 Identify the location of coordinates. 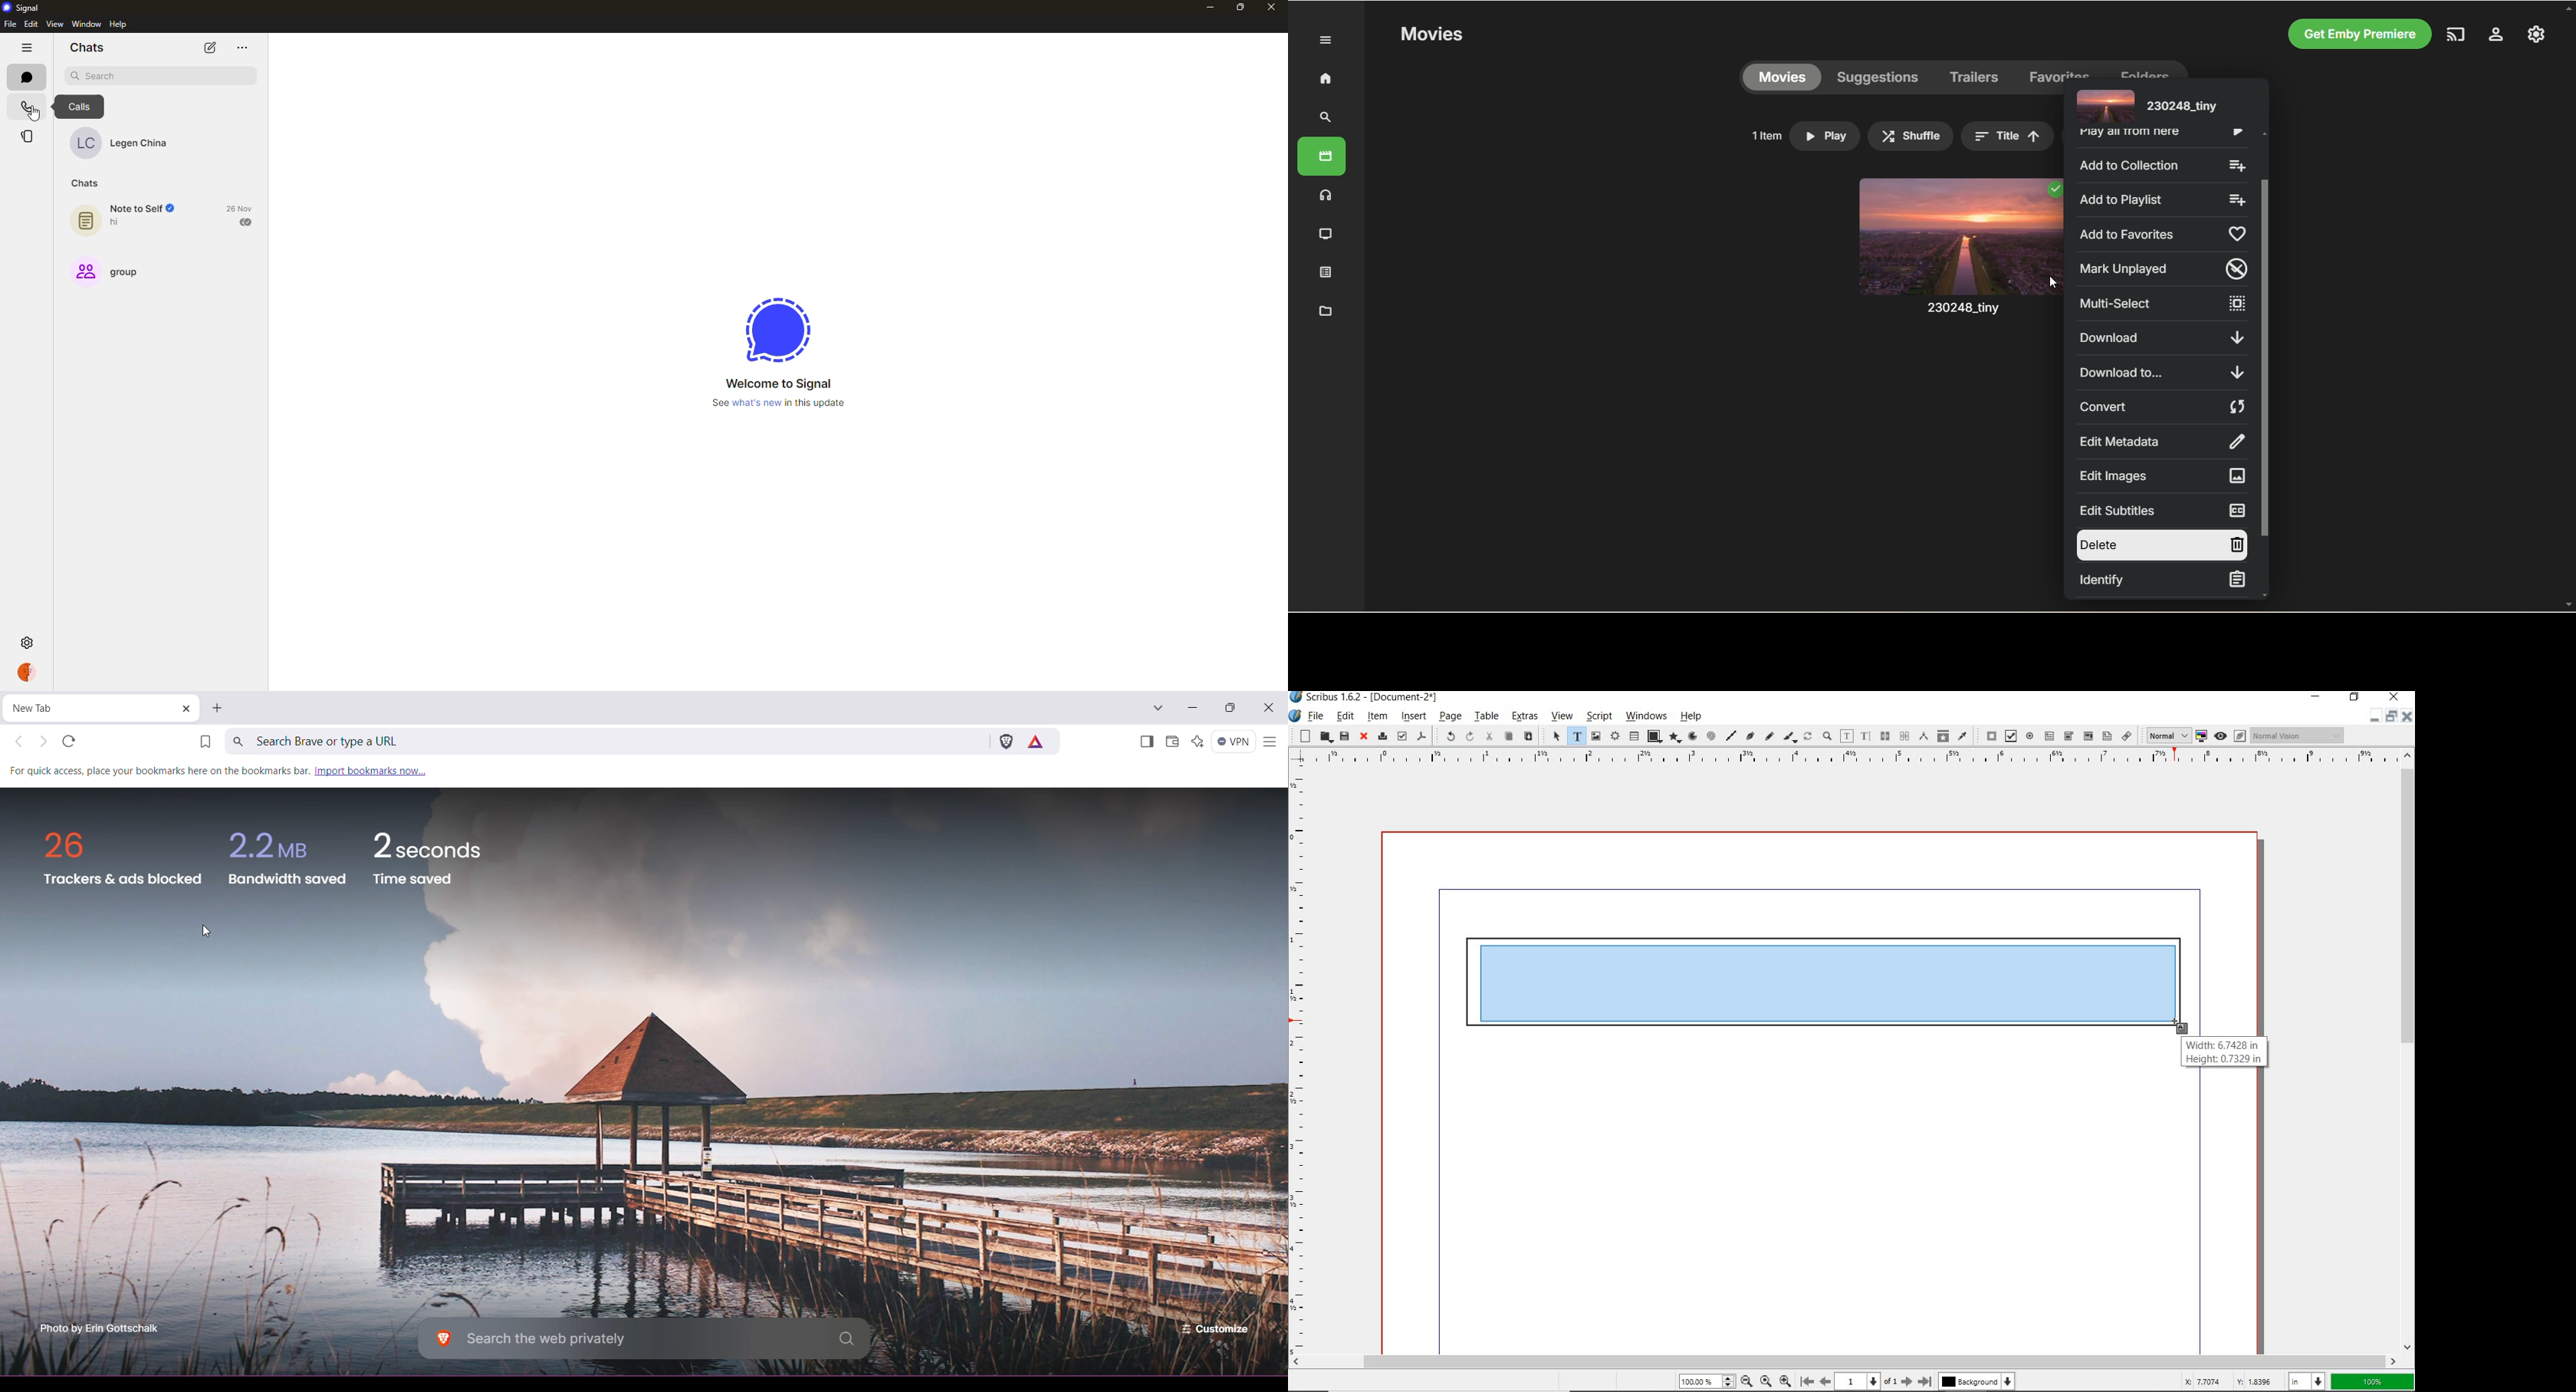
(2228, 1383).